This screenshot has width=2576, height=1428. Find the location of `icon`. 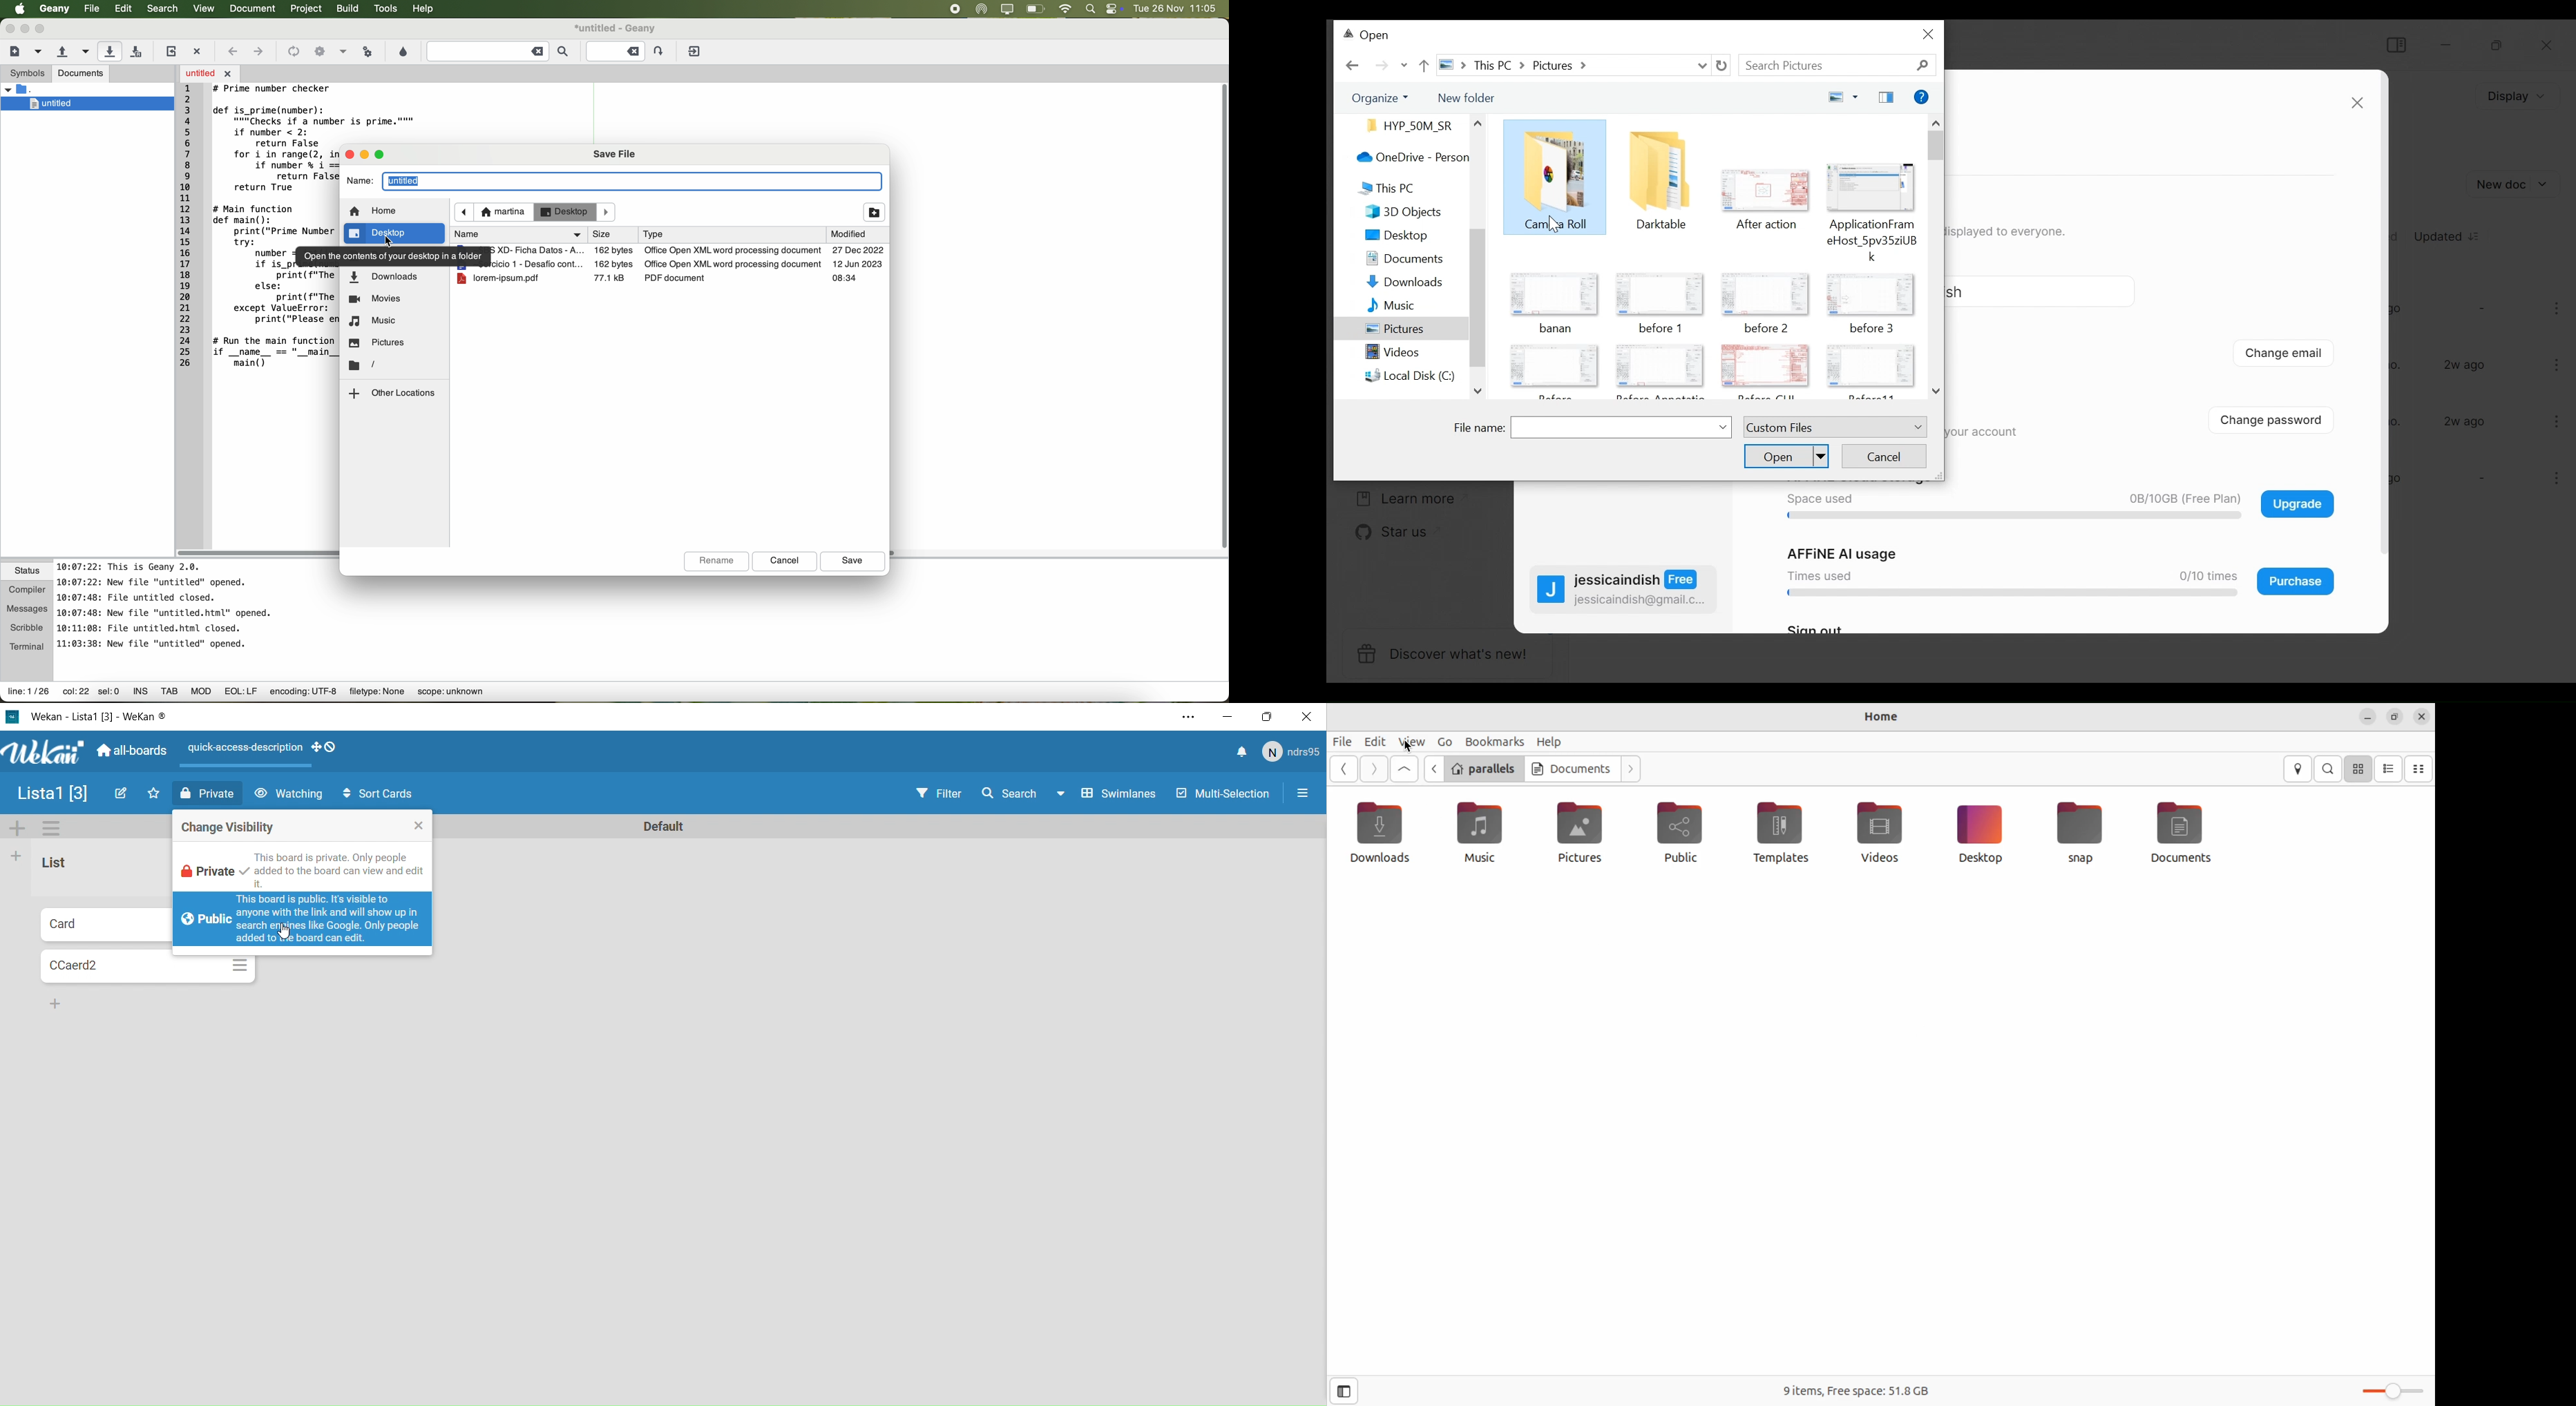

icon is located at coordinates (1660, 294).